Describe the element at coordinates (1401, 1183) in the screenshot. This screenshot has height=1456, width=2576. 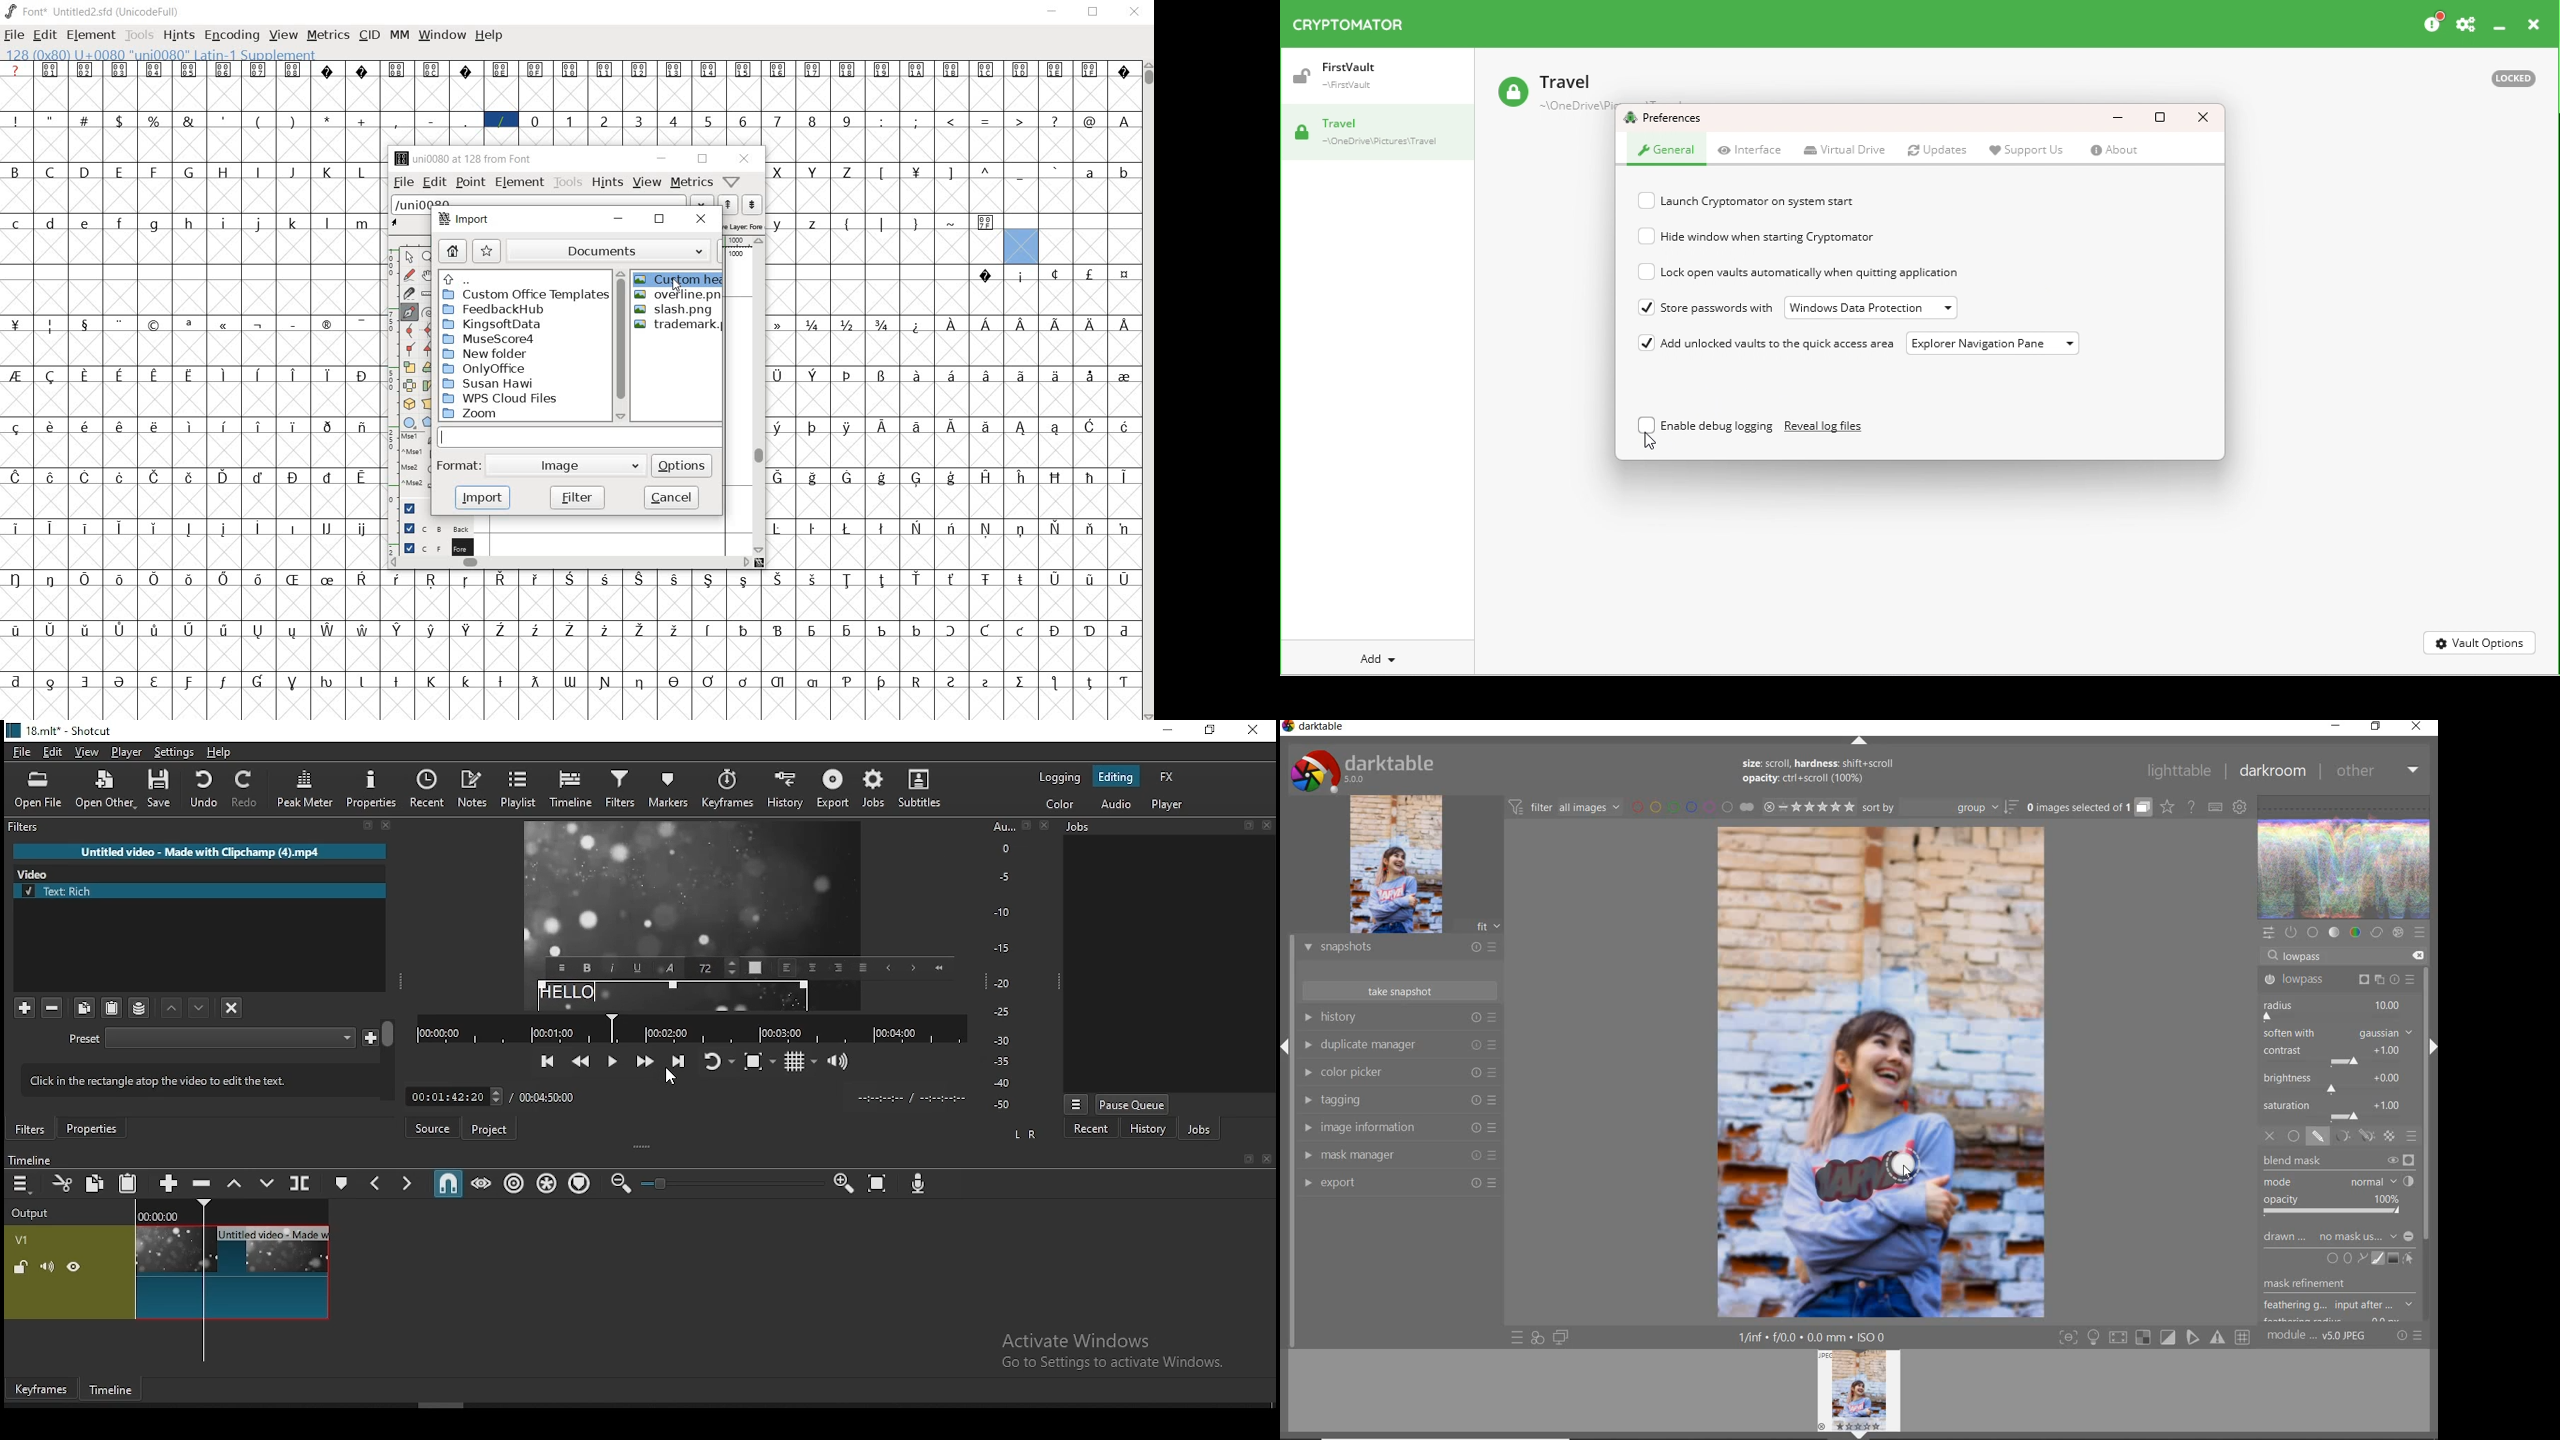
I see `export` at that location.